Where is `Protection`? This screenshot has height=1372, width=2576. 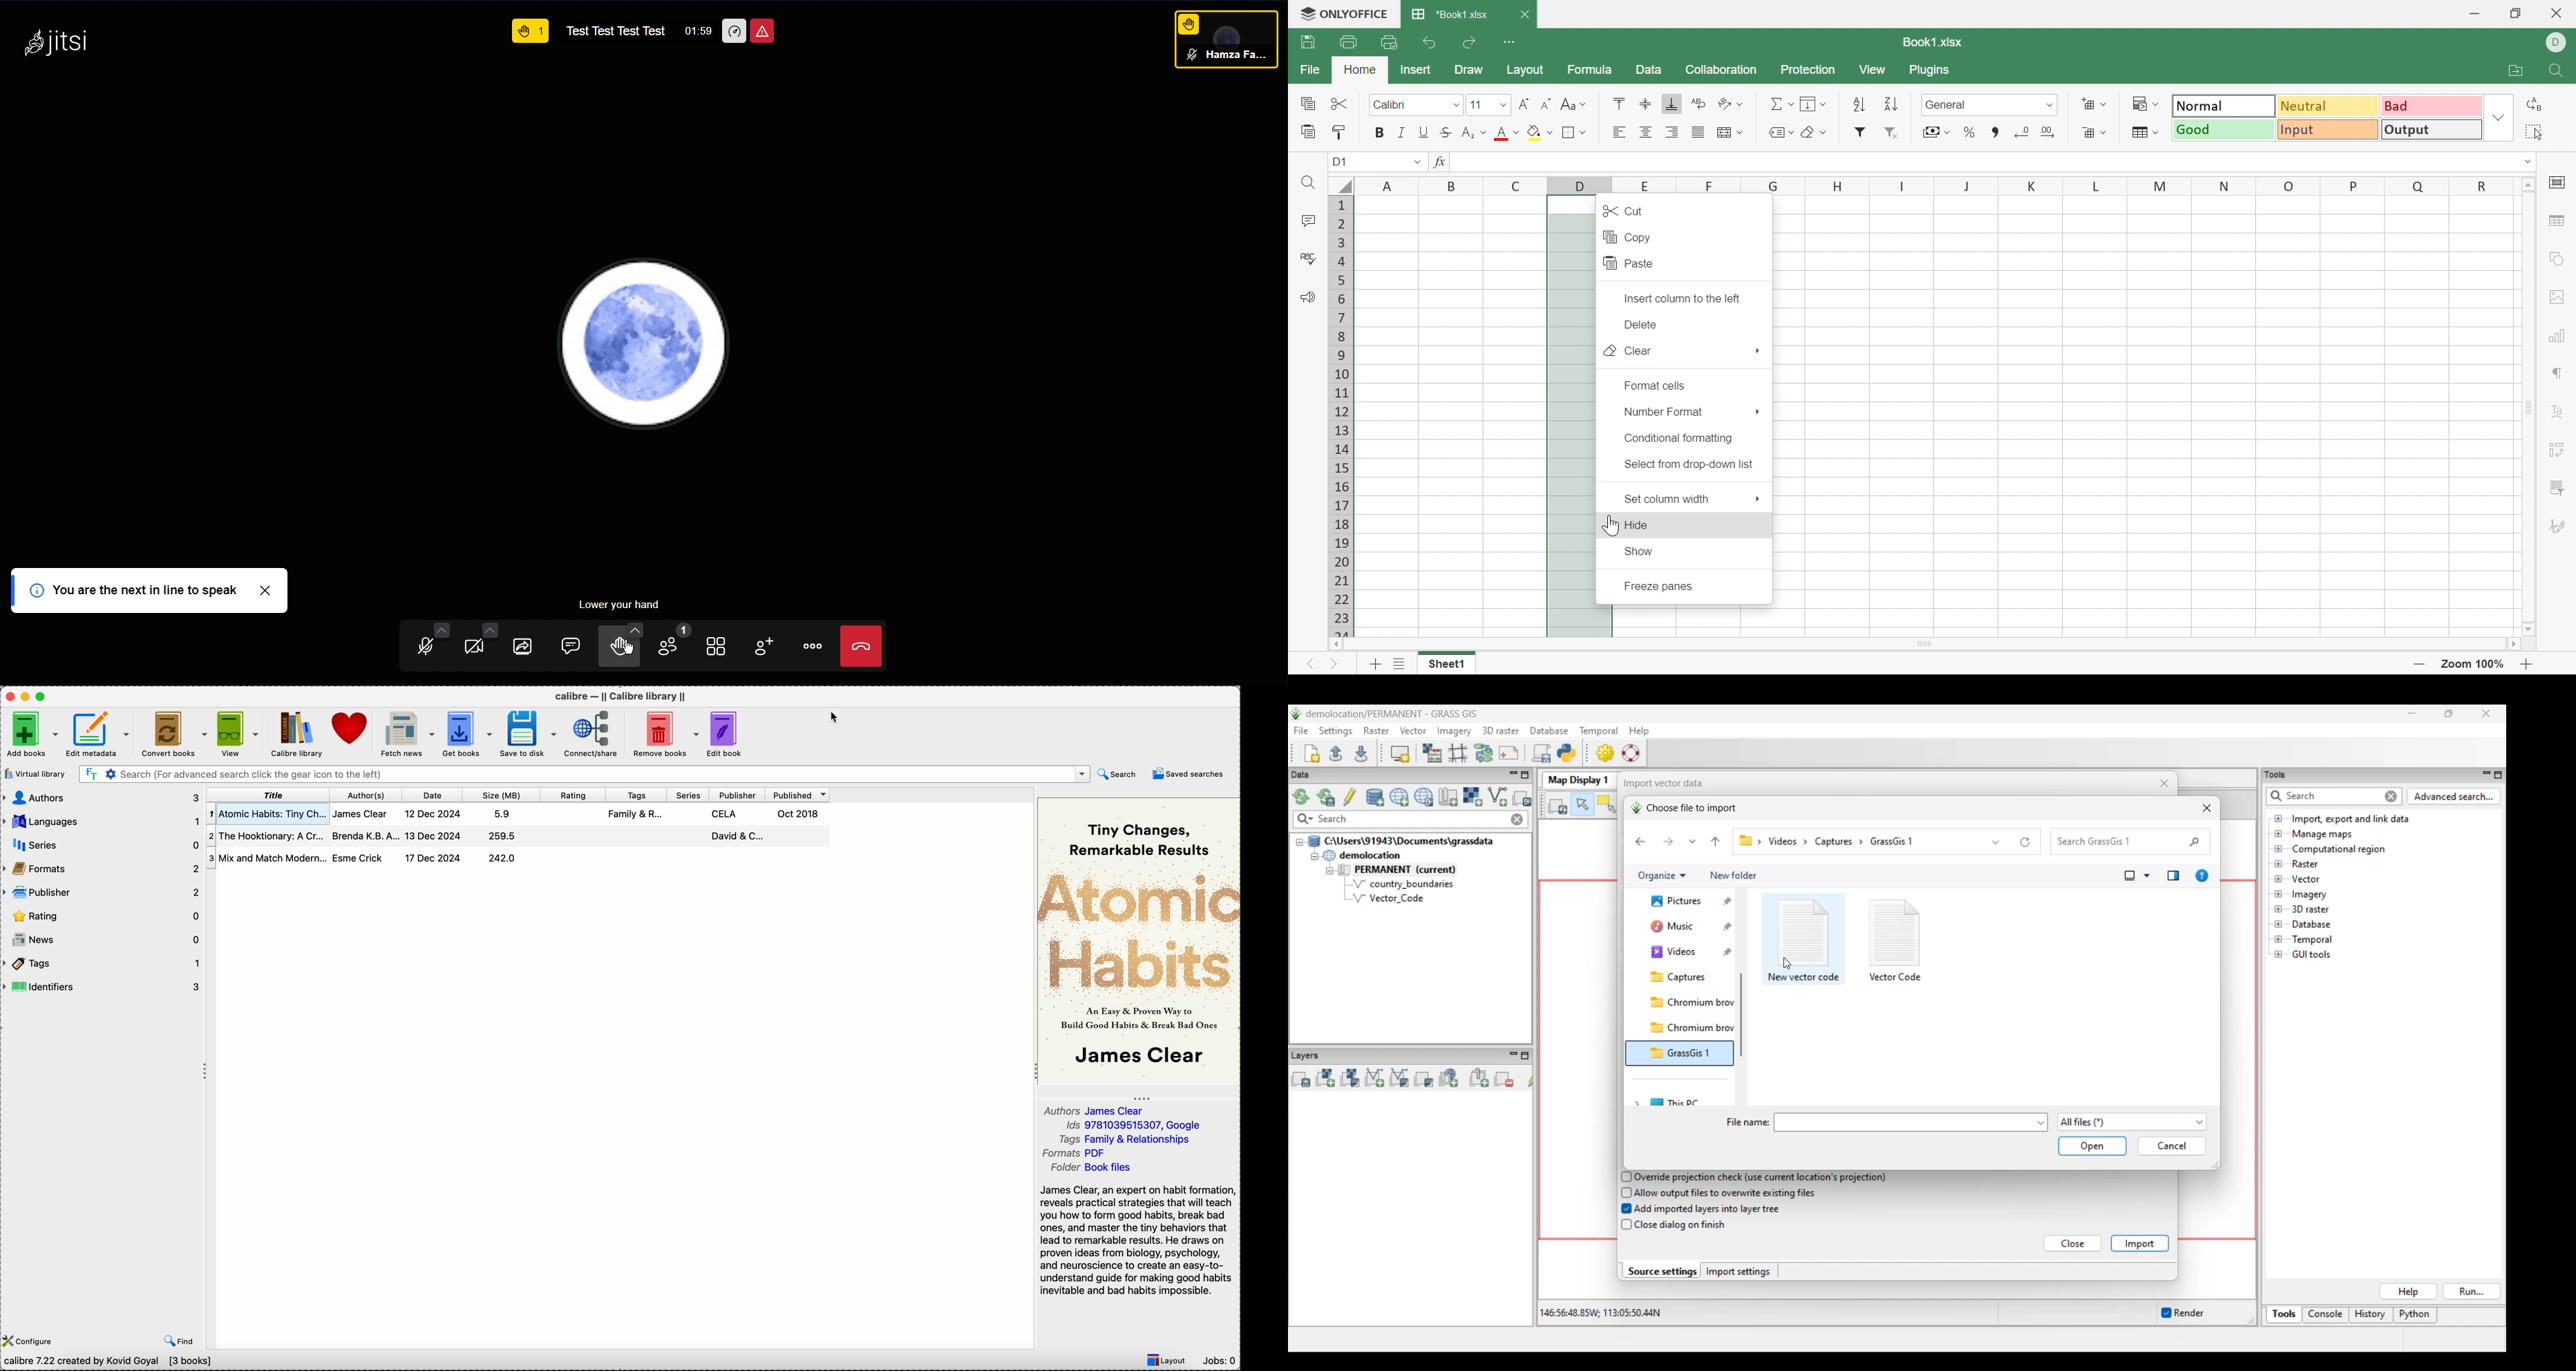
Protection is located at coordinates (1810, 69).